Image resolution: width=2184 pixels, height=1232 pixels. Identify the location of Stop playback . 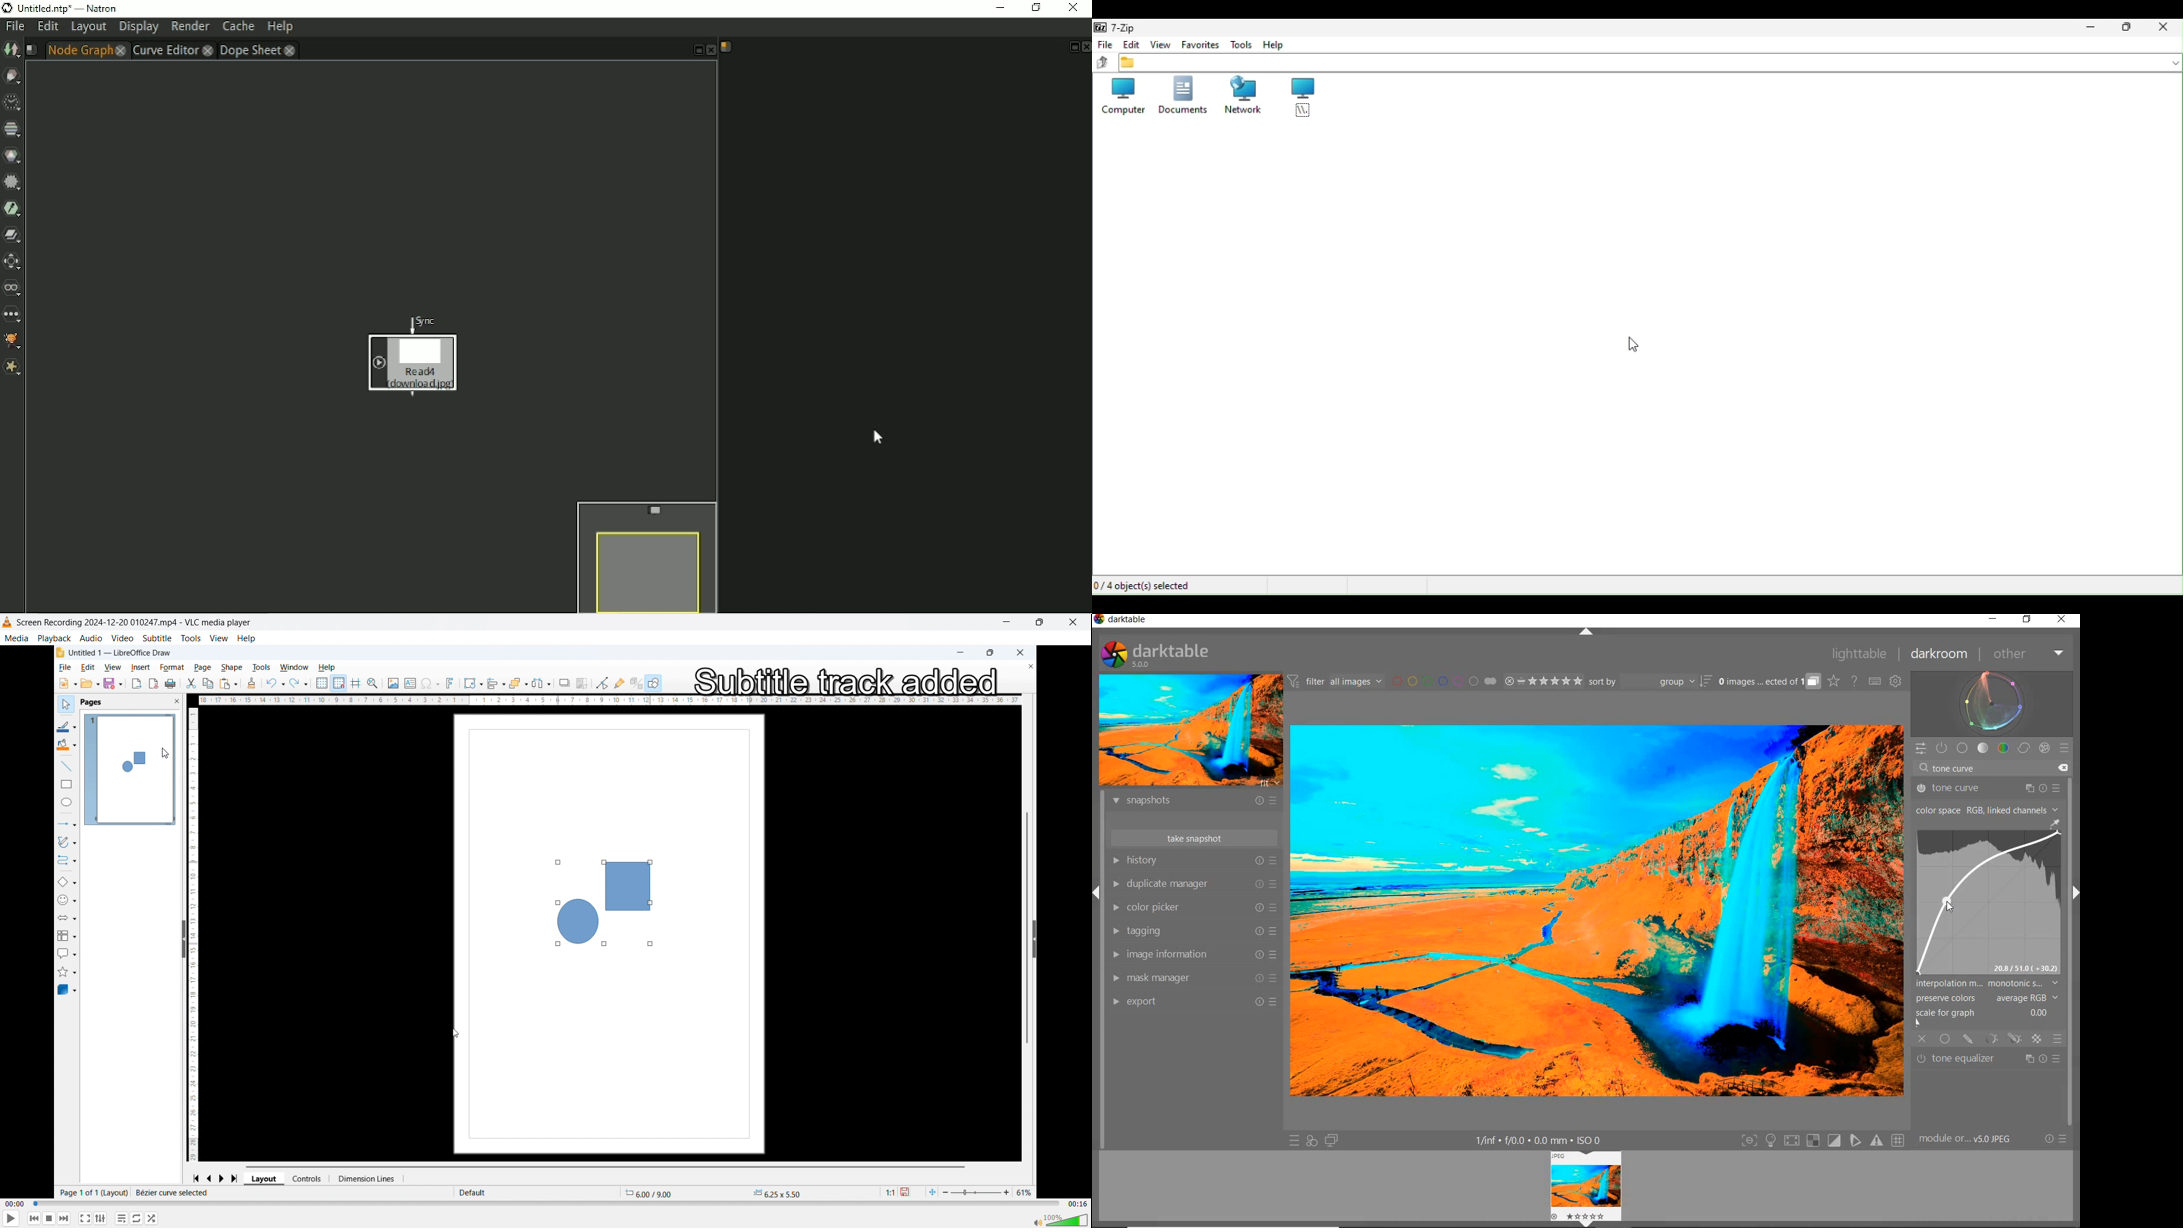
(50, 1218).